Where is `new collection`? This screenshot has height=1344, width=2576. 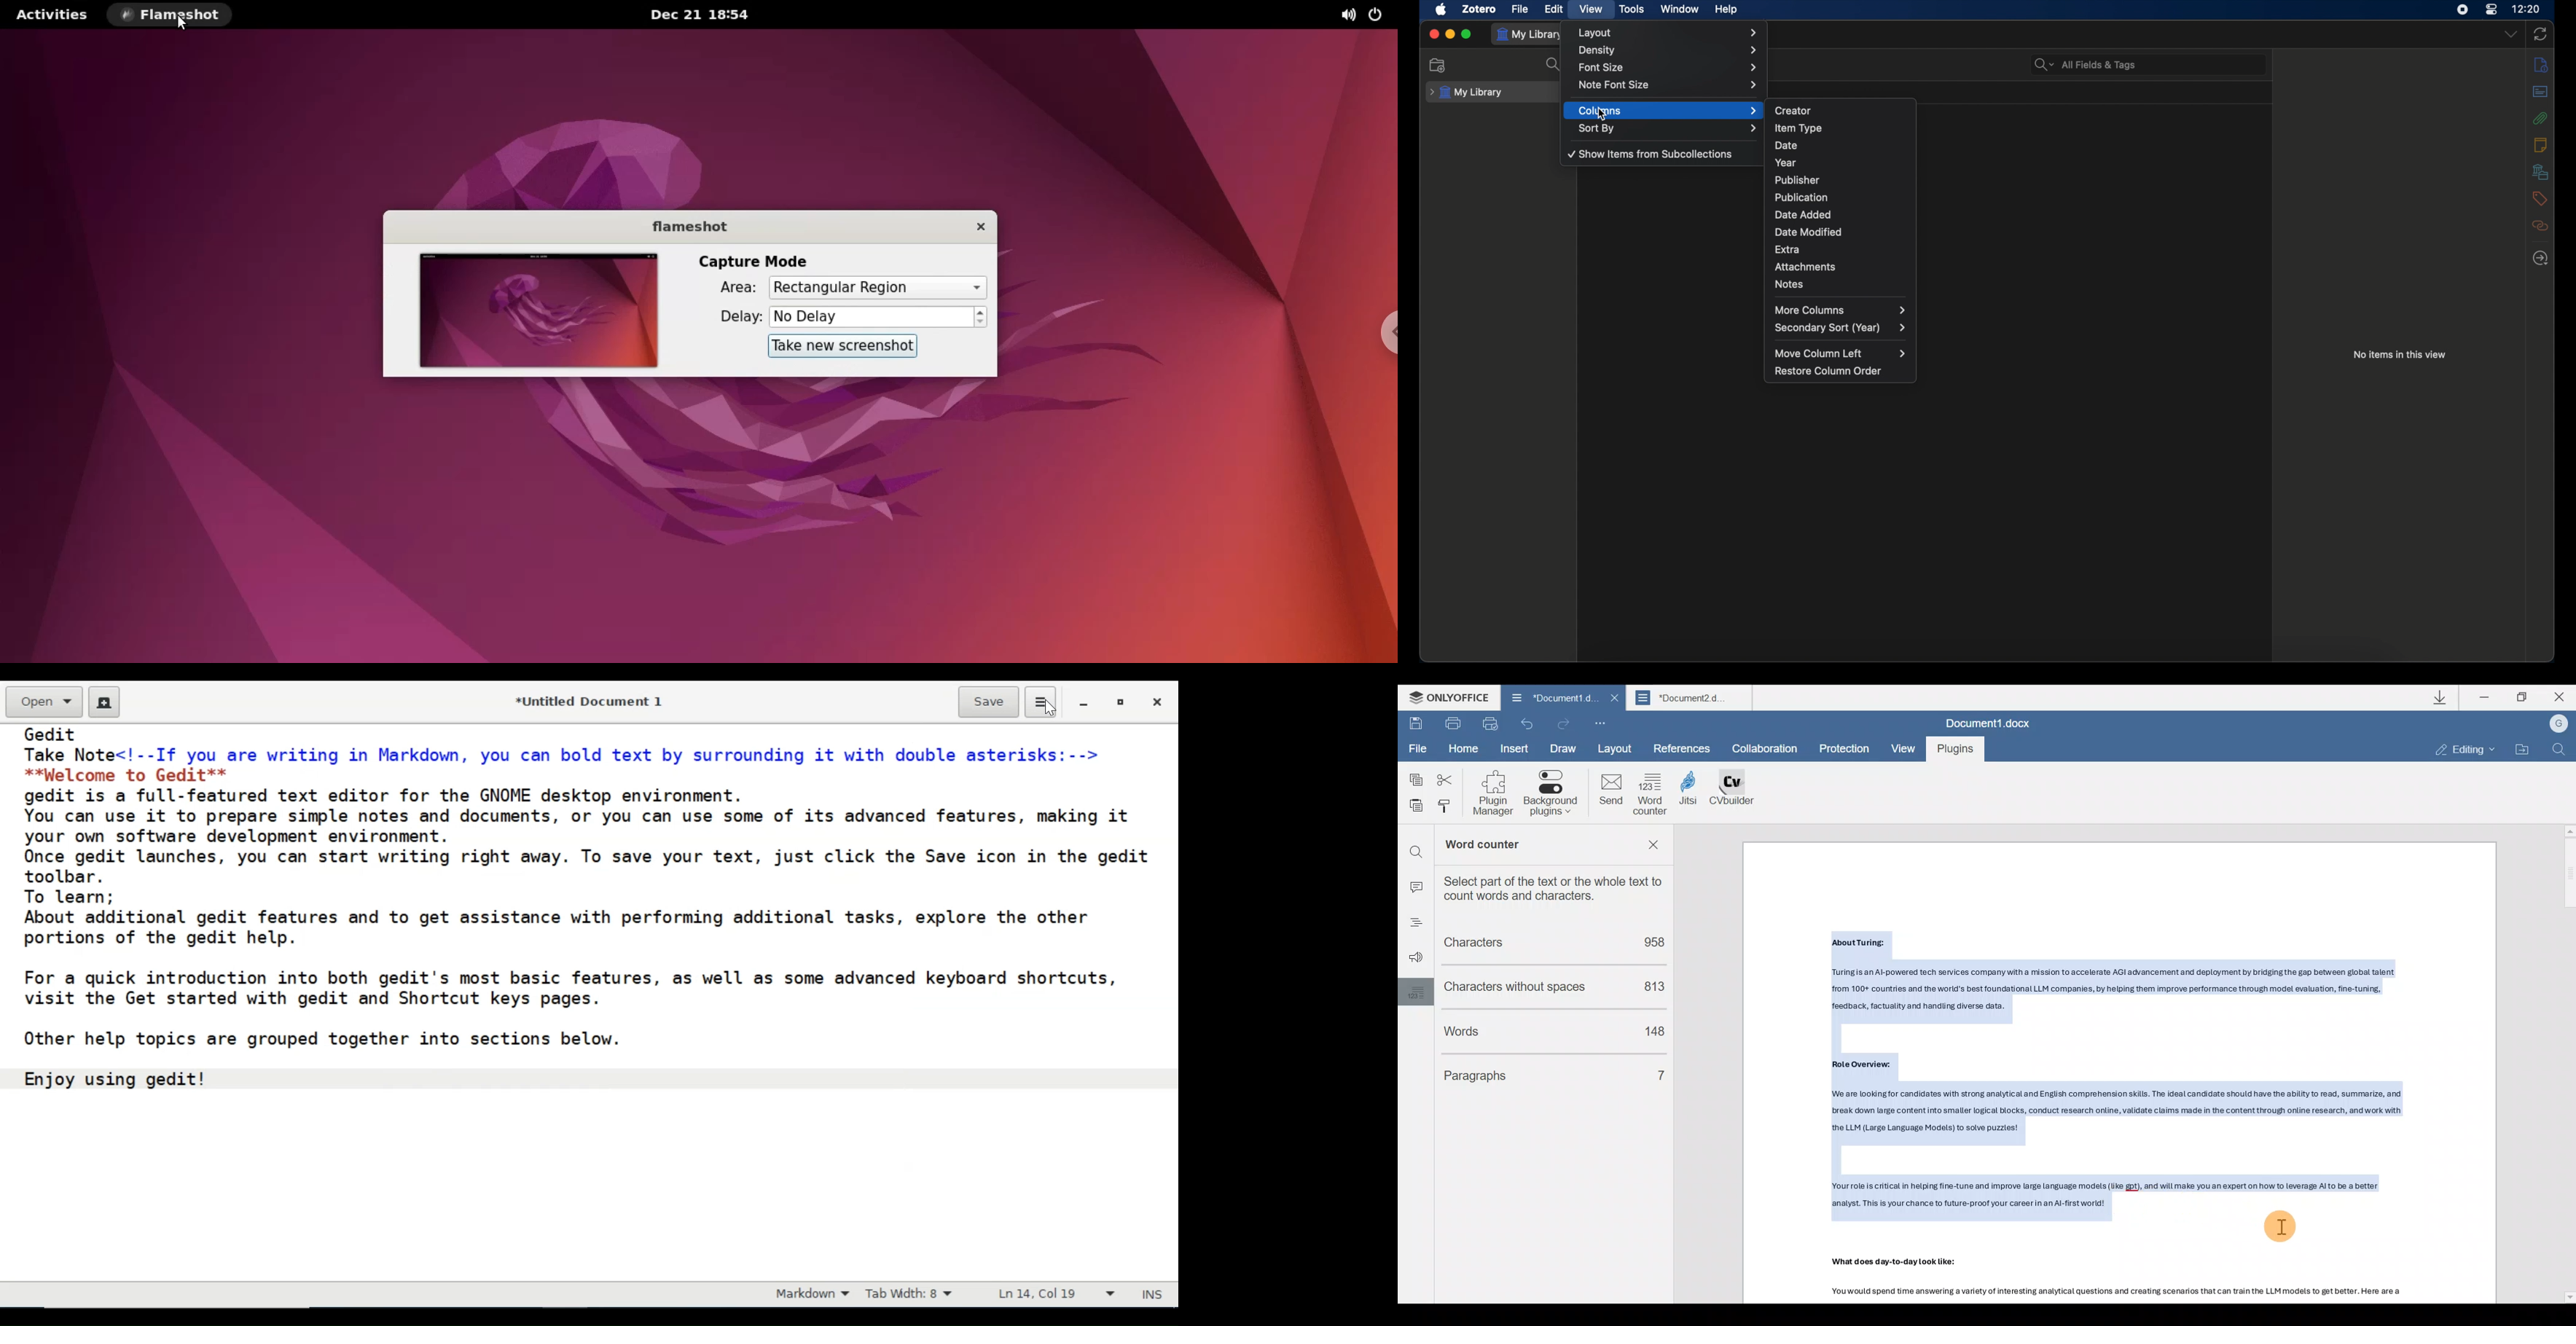
new collection is located at coordinates (1438, 65).